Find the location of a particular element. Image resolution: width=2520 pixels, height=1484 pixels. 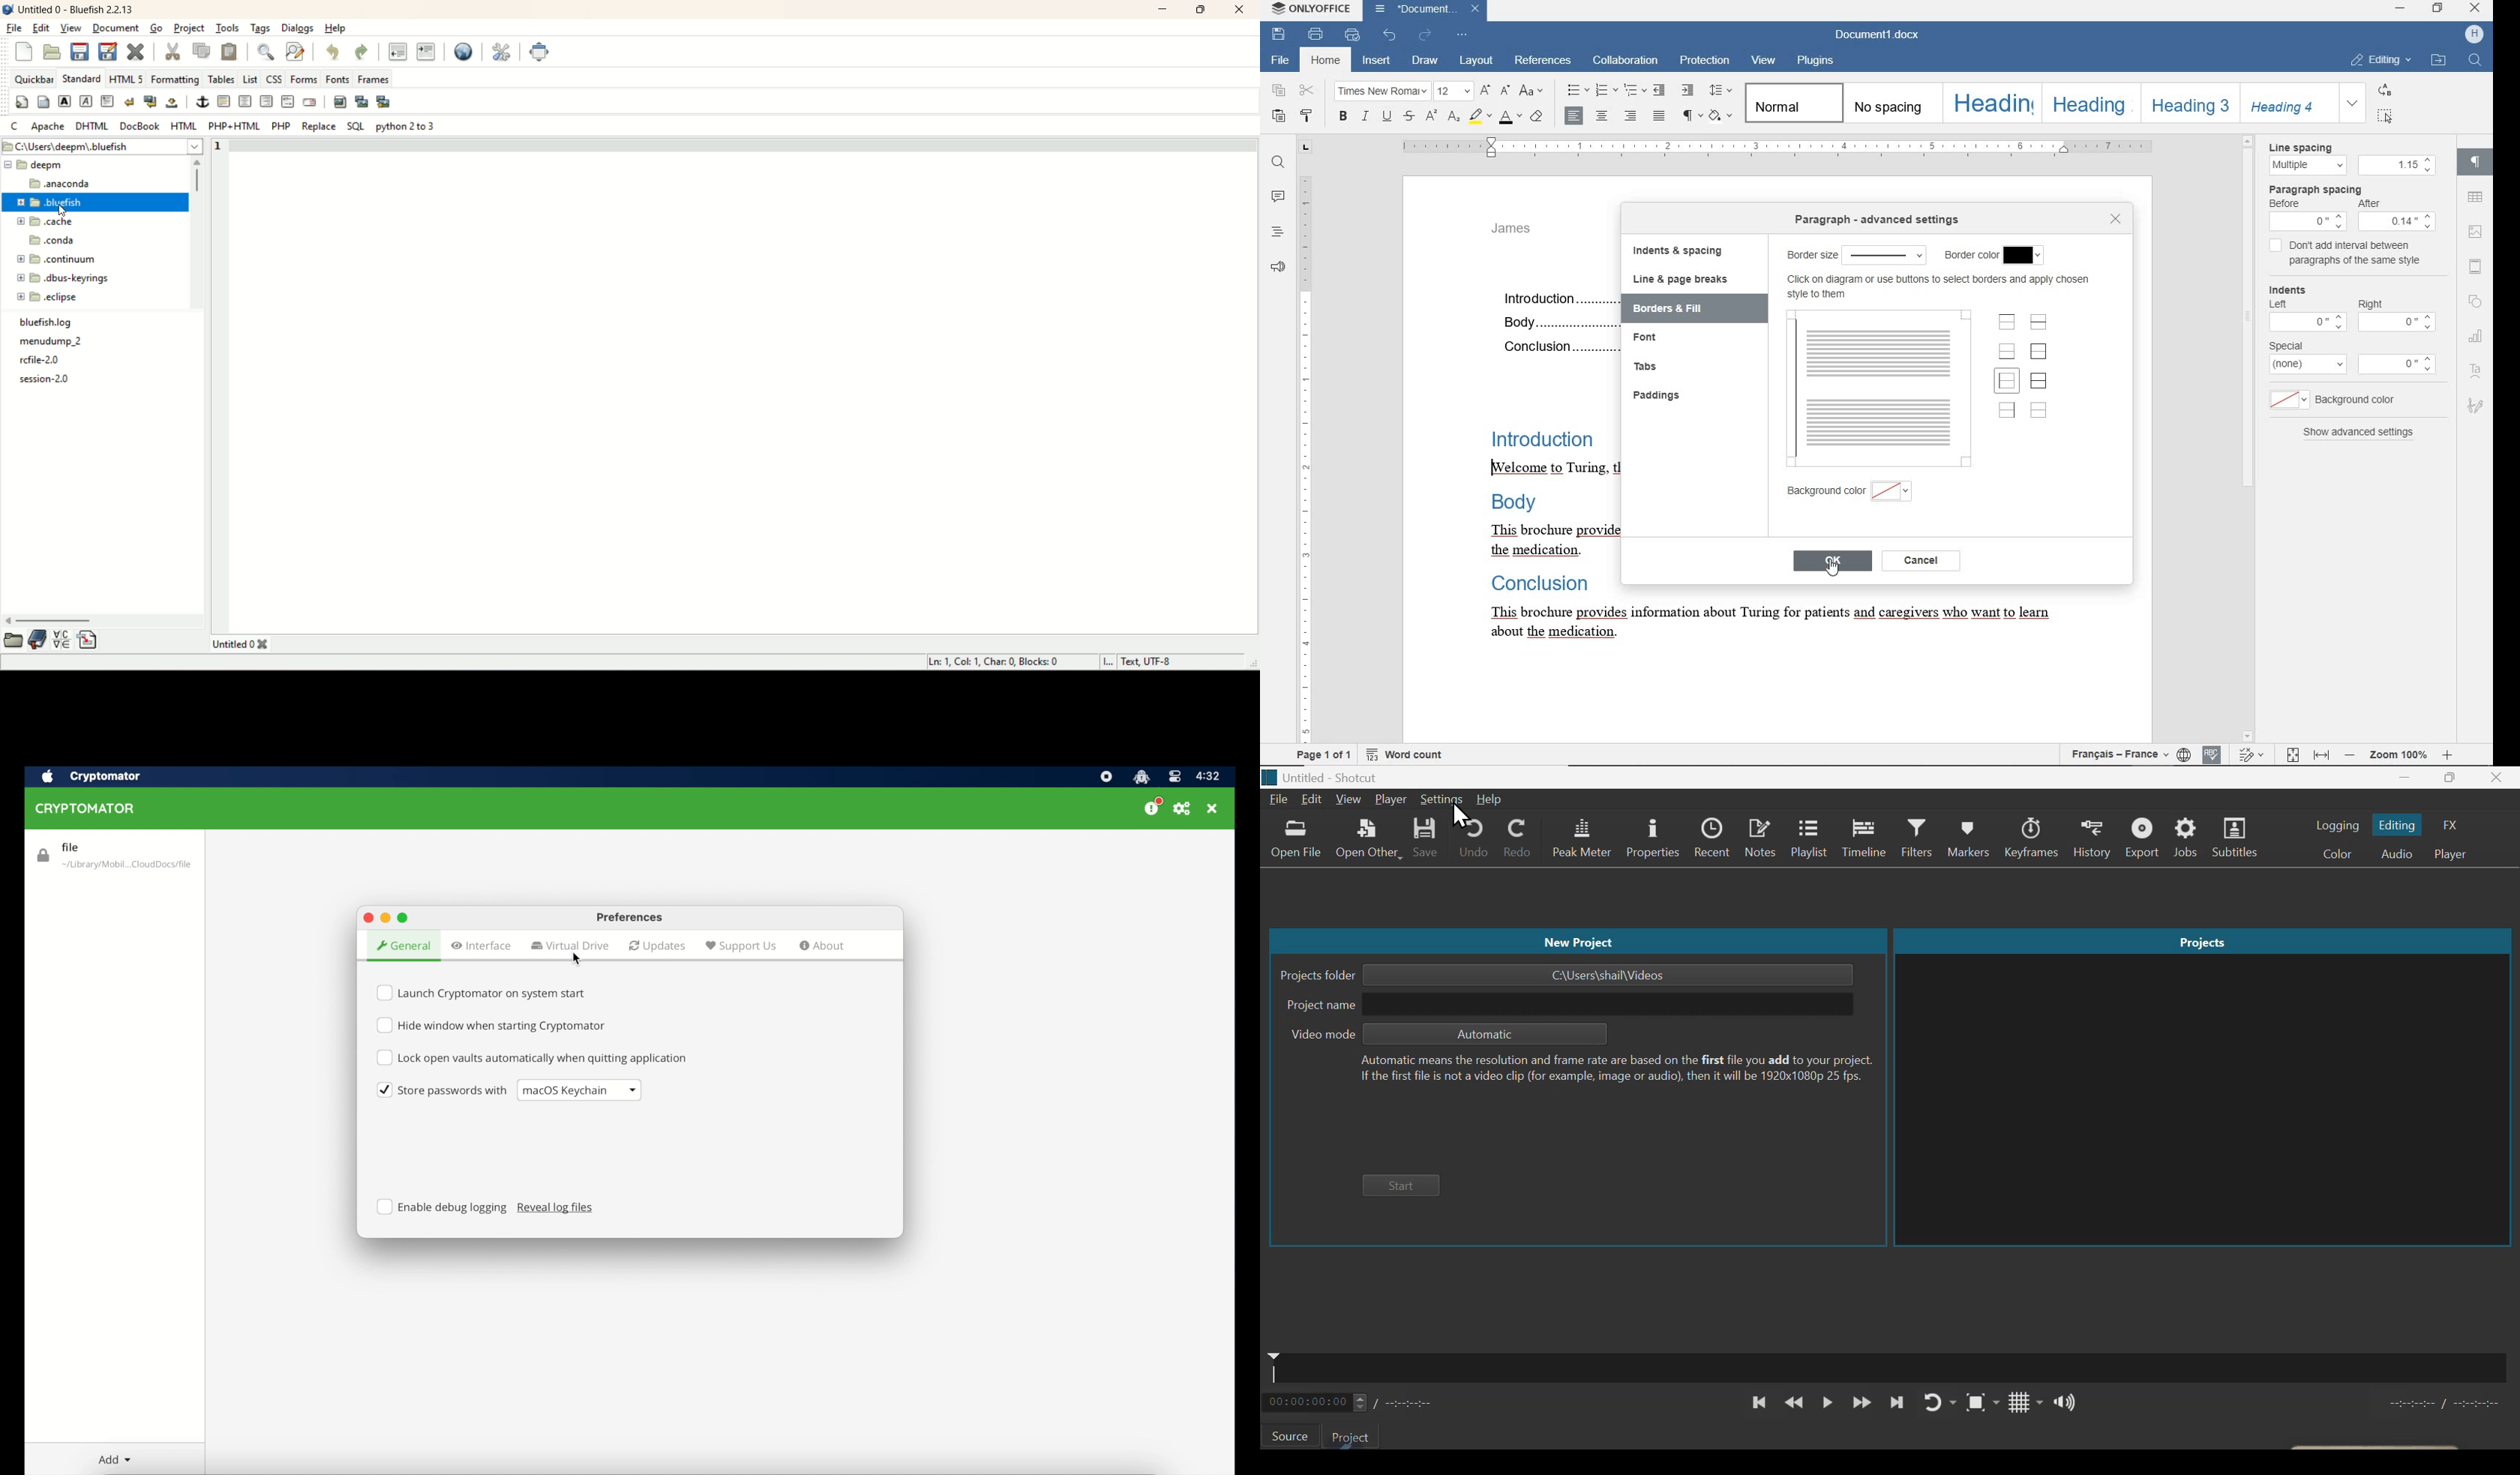

cryptomator is located at coordinates (1141, 777).